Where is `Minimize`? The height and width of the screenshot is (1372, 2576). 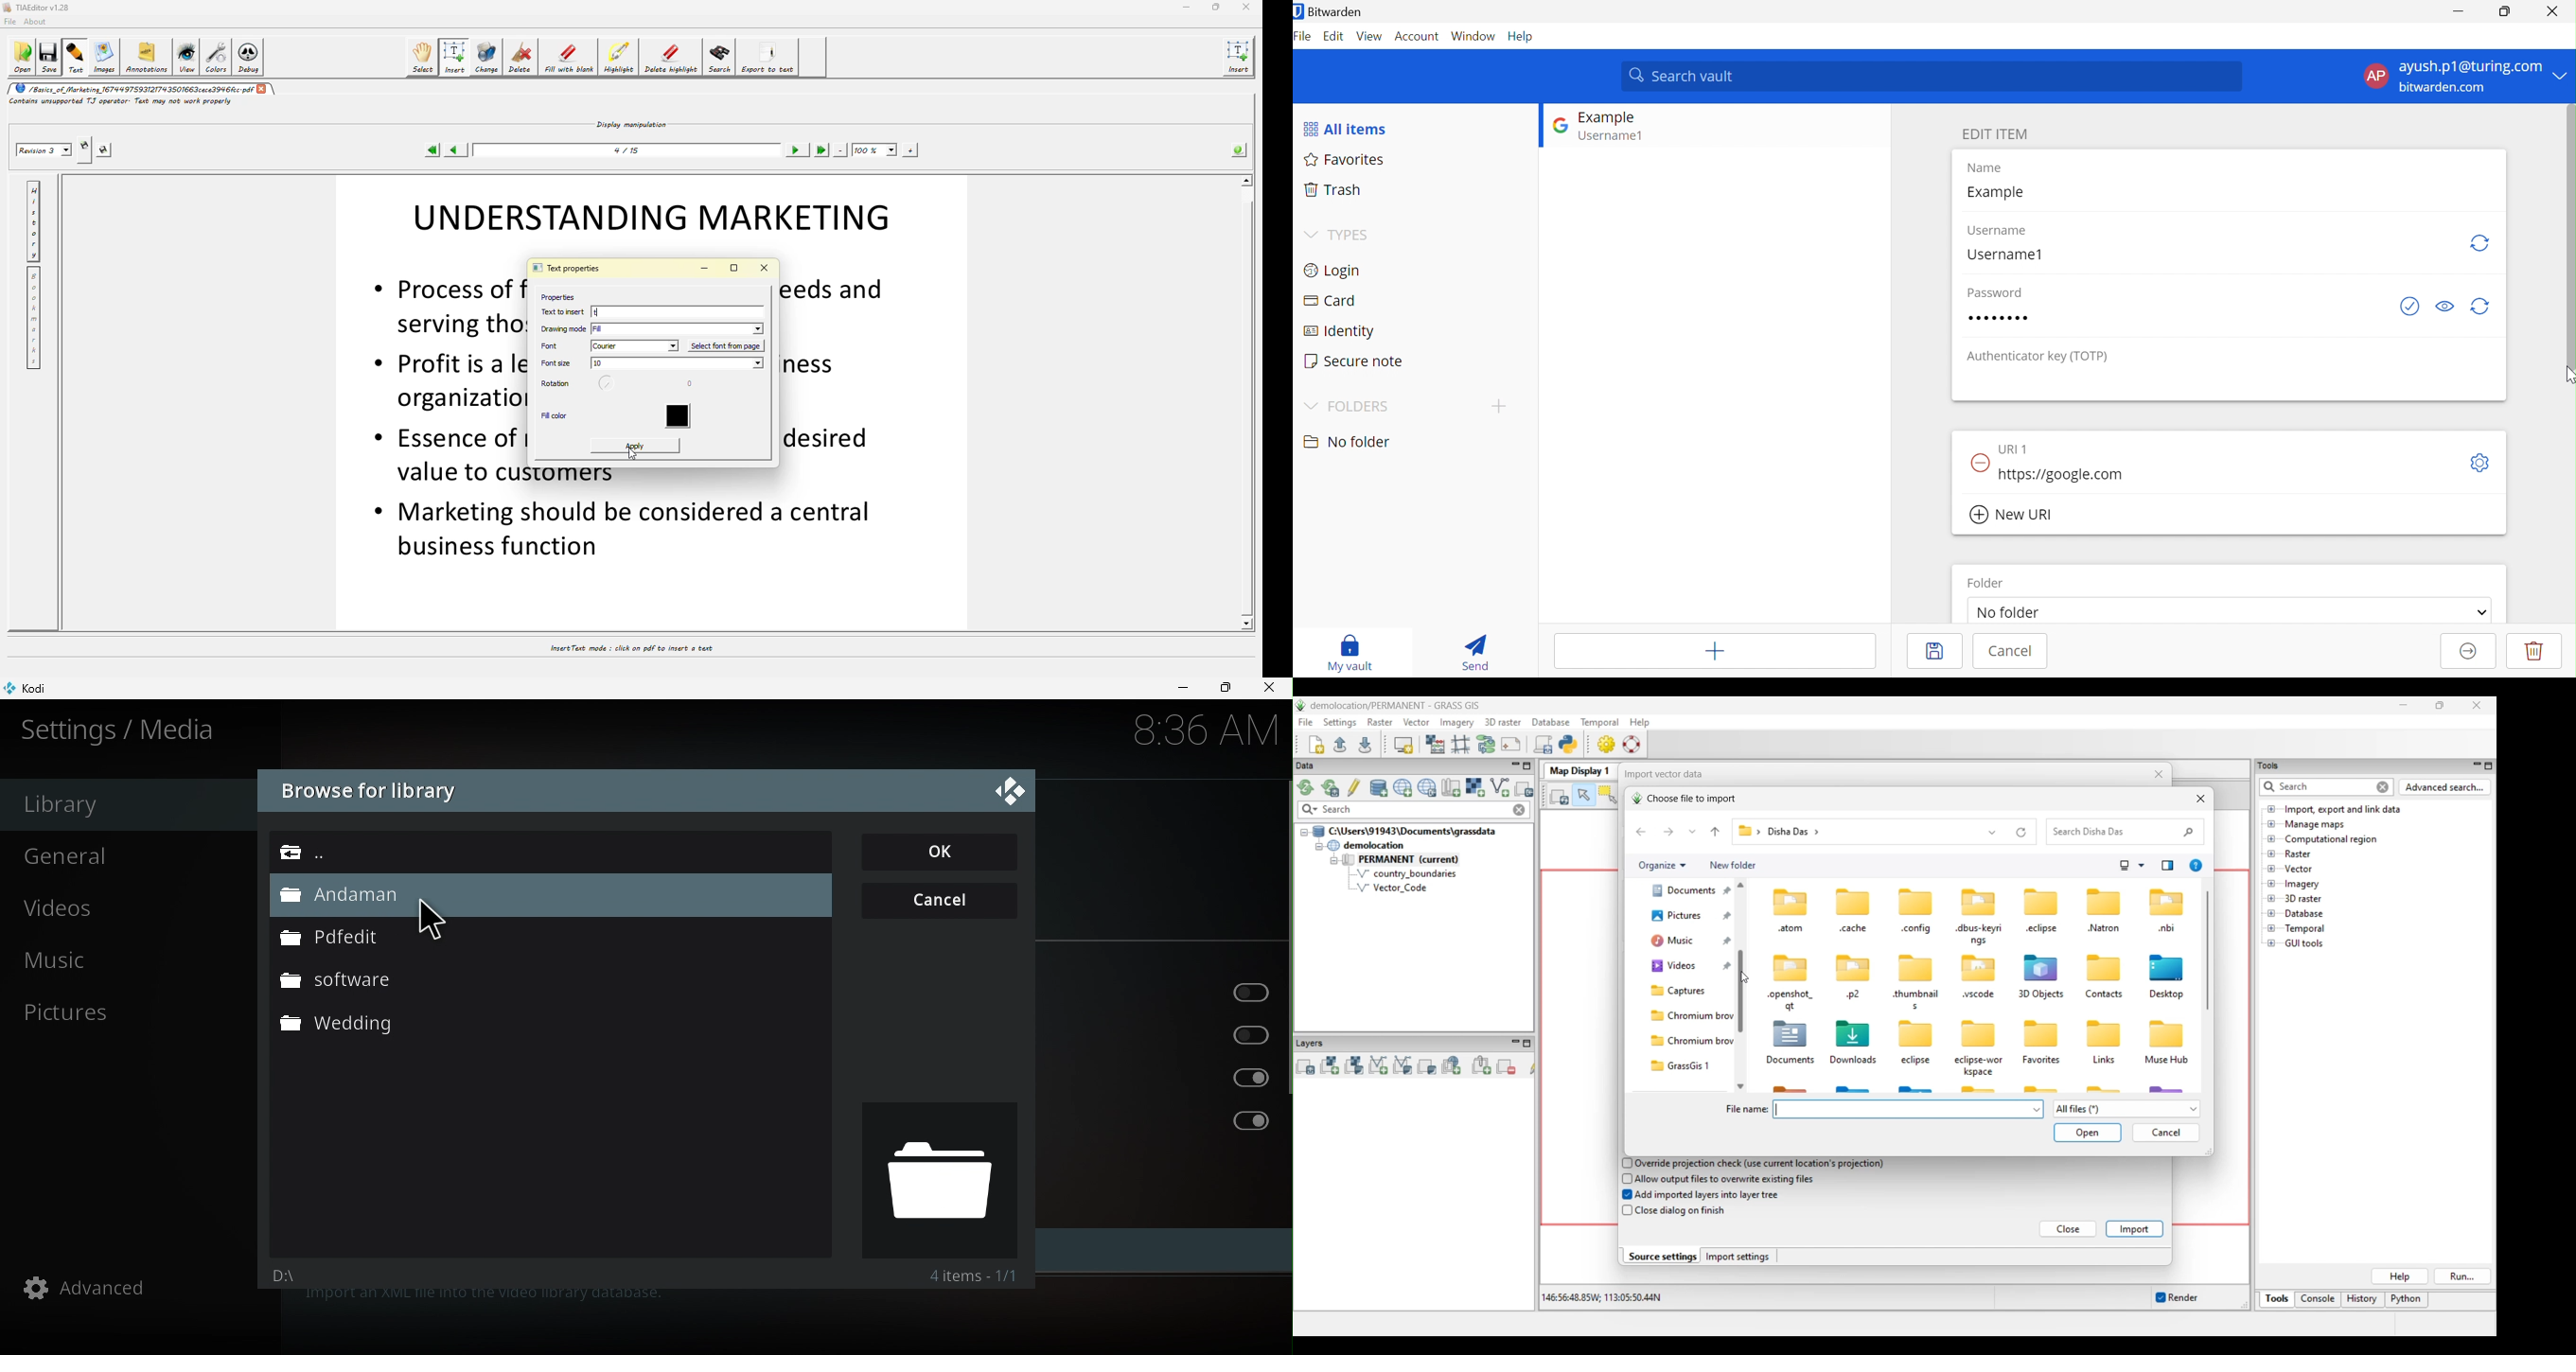
Minimize is located at coordinates (1175, 689).